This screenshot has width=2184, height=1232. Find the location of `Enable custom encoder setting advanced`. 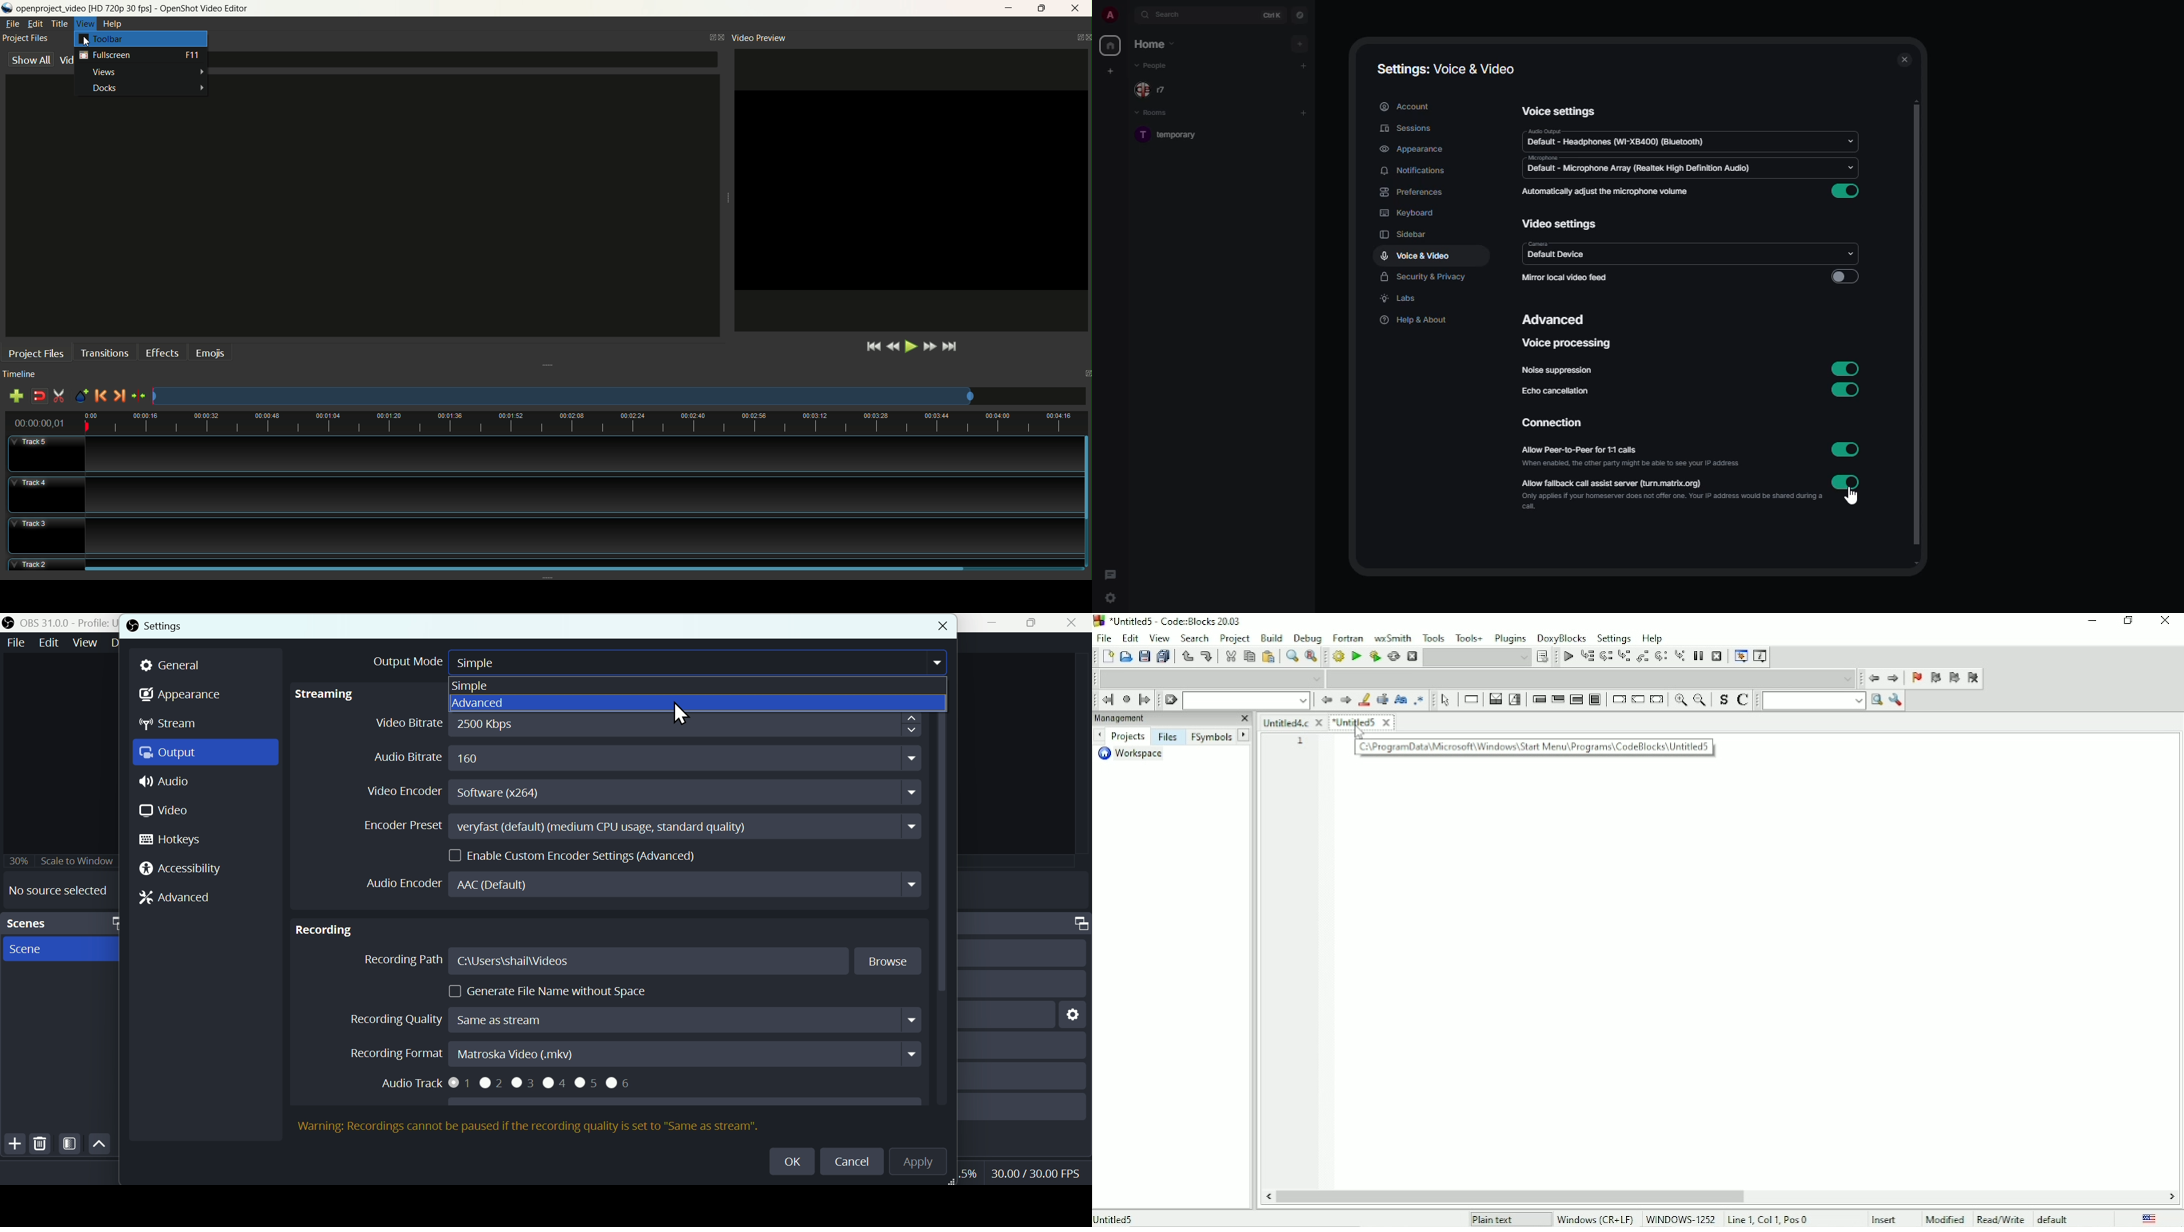

Enable custom encoder setting advanced is located at coordinates (575, 855).